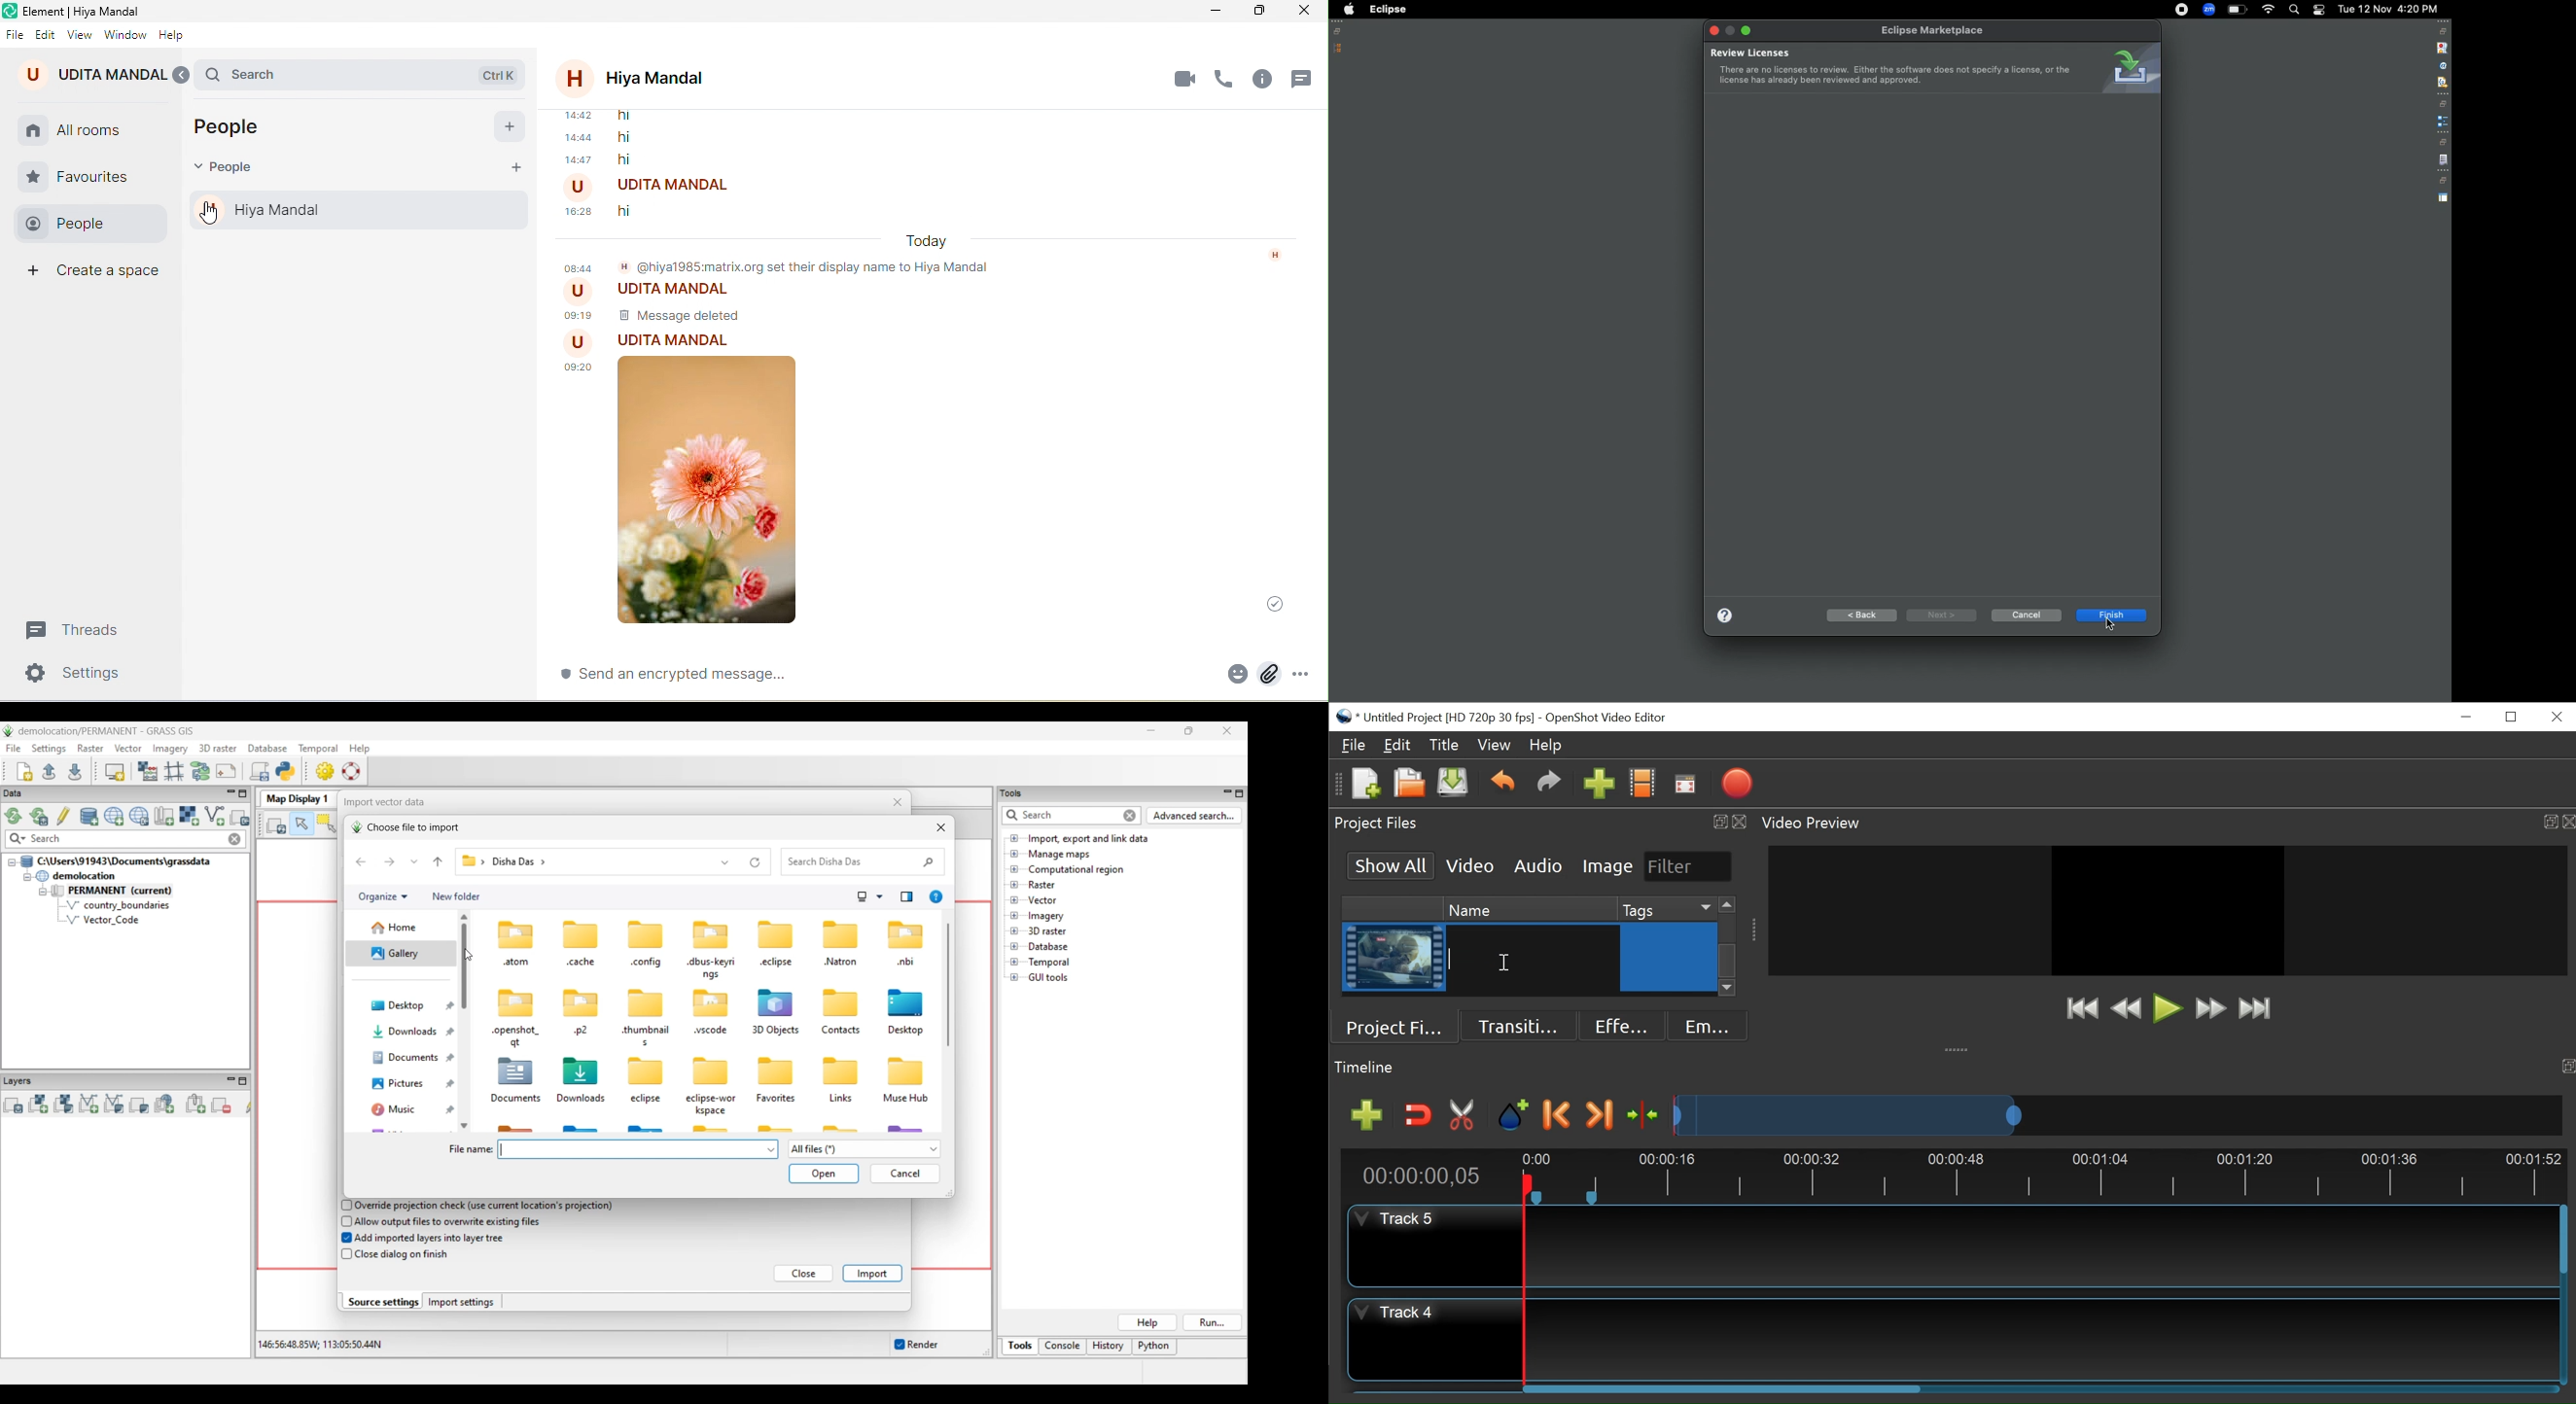  Describe the element at coordinates (751, 499) in the screenshot. I see `image attachment in a chat appeared` at that location.